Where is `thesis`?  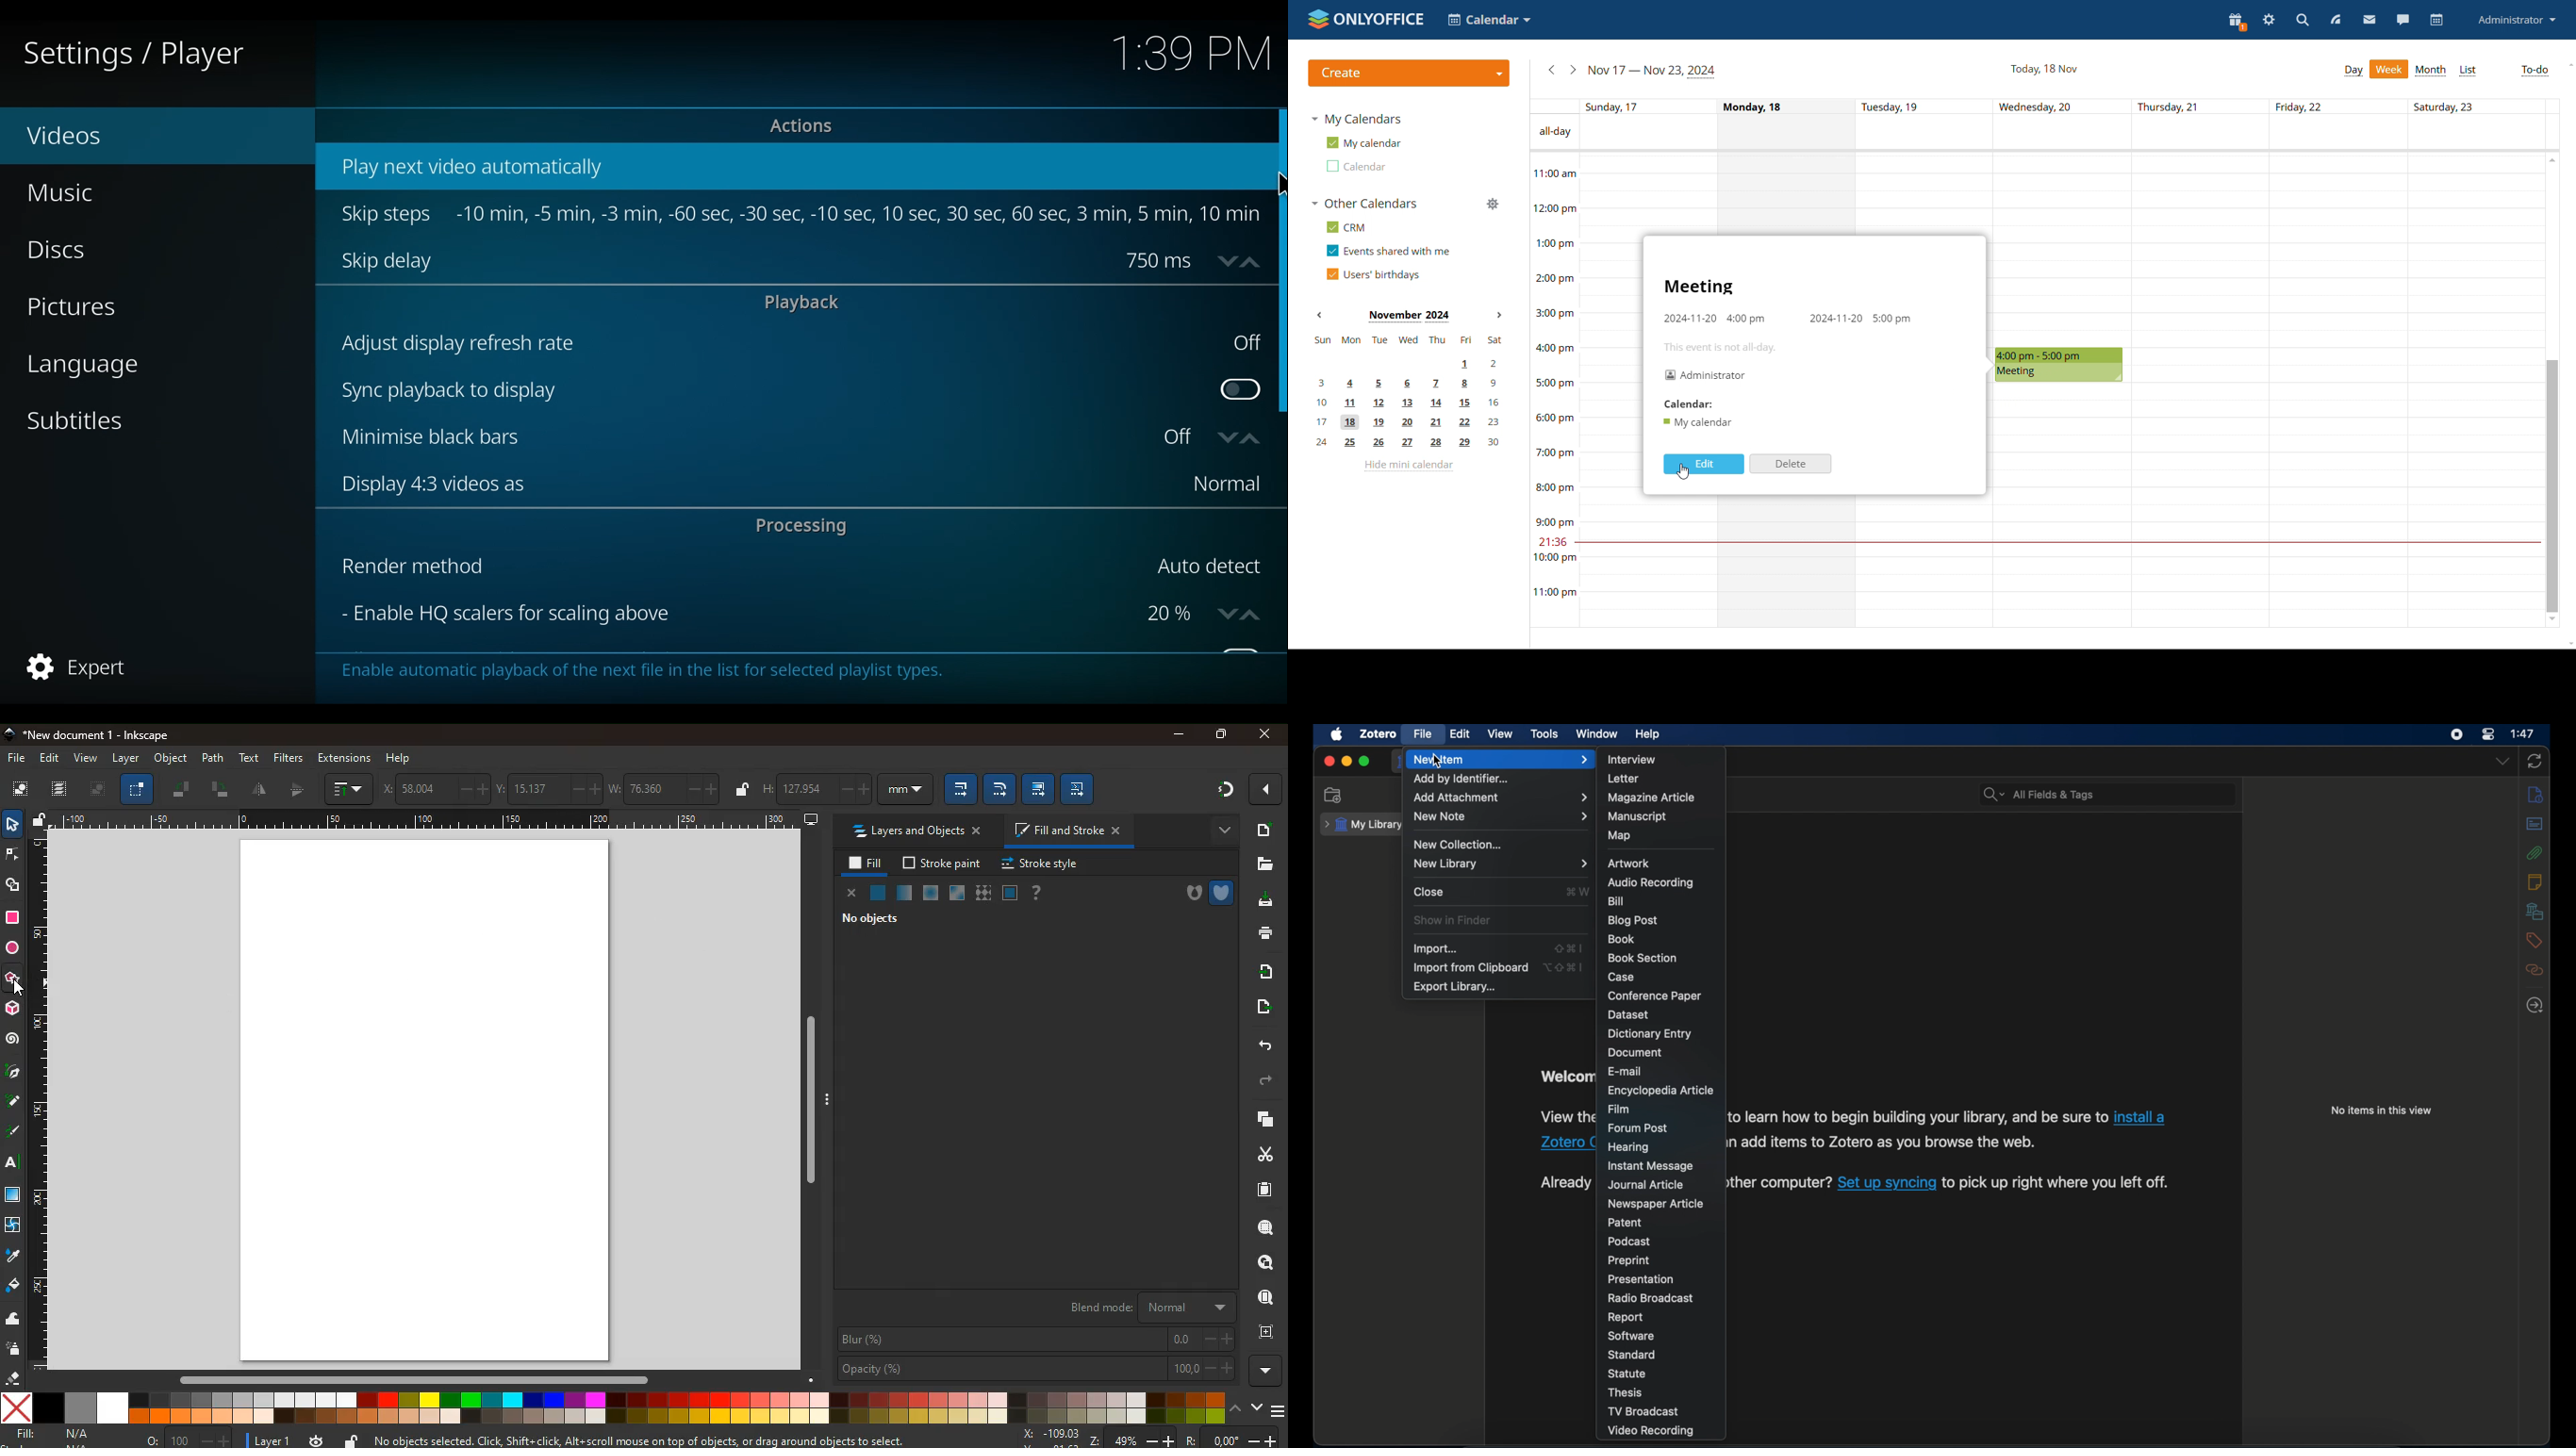
thesis is located at coordinates (1627, 1393).